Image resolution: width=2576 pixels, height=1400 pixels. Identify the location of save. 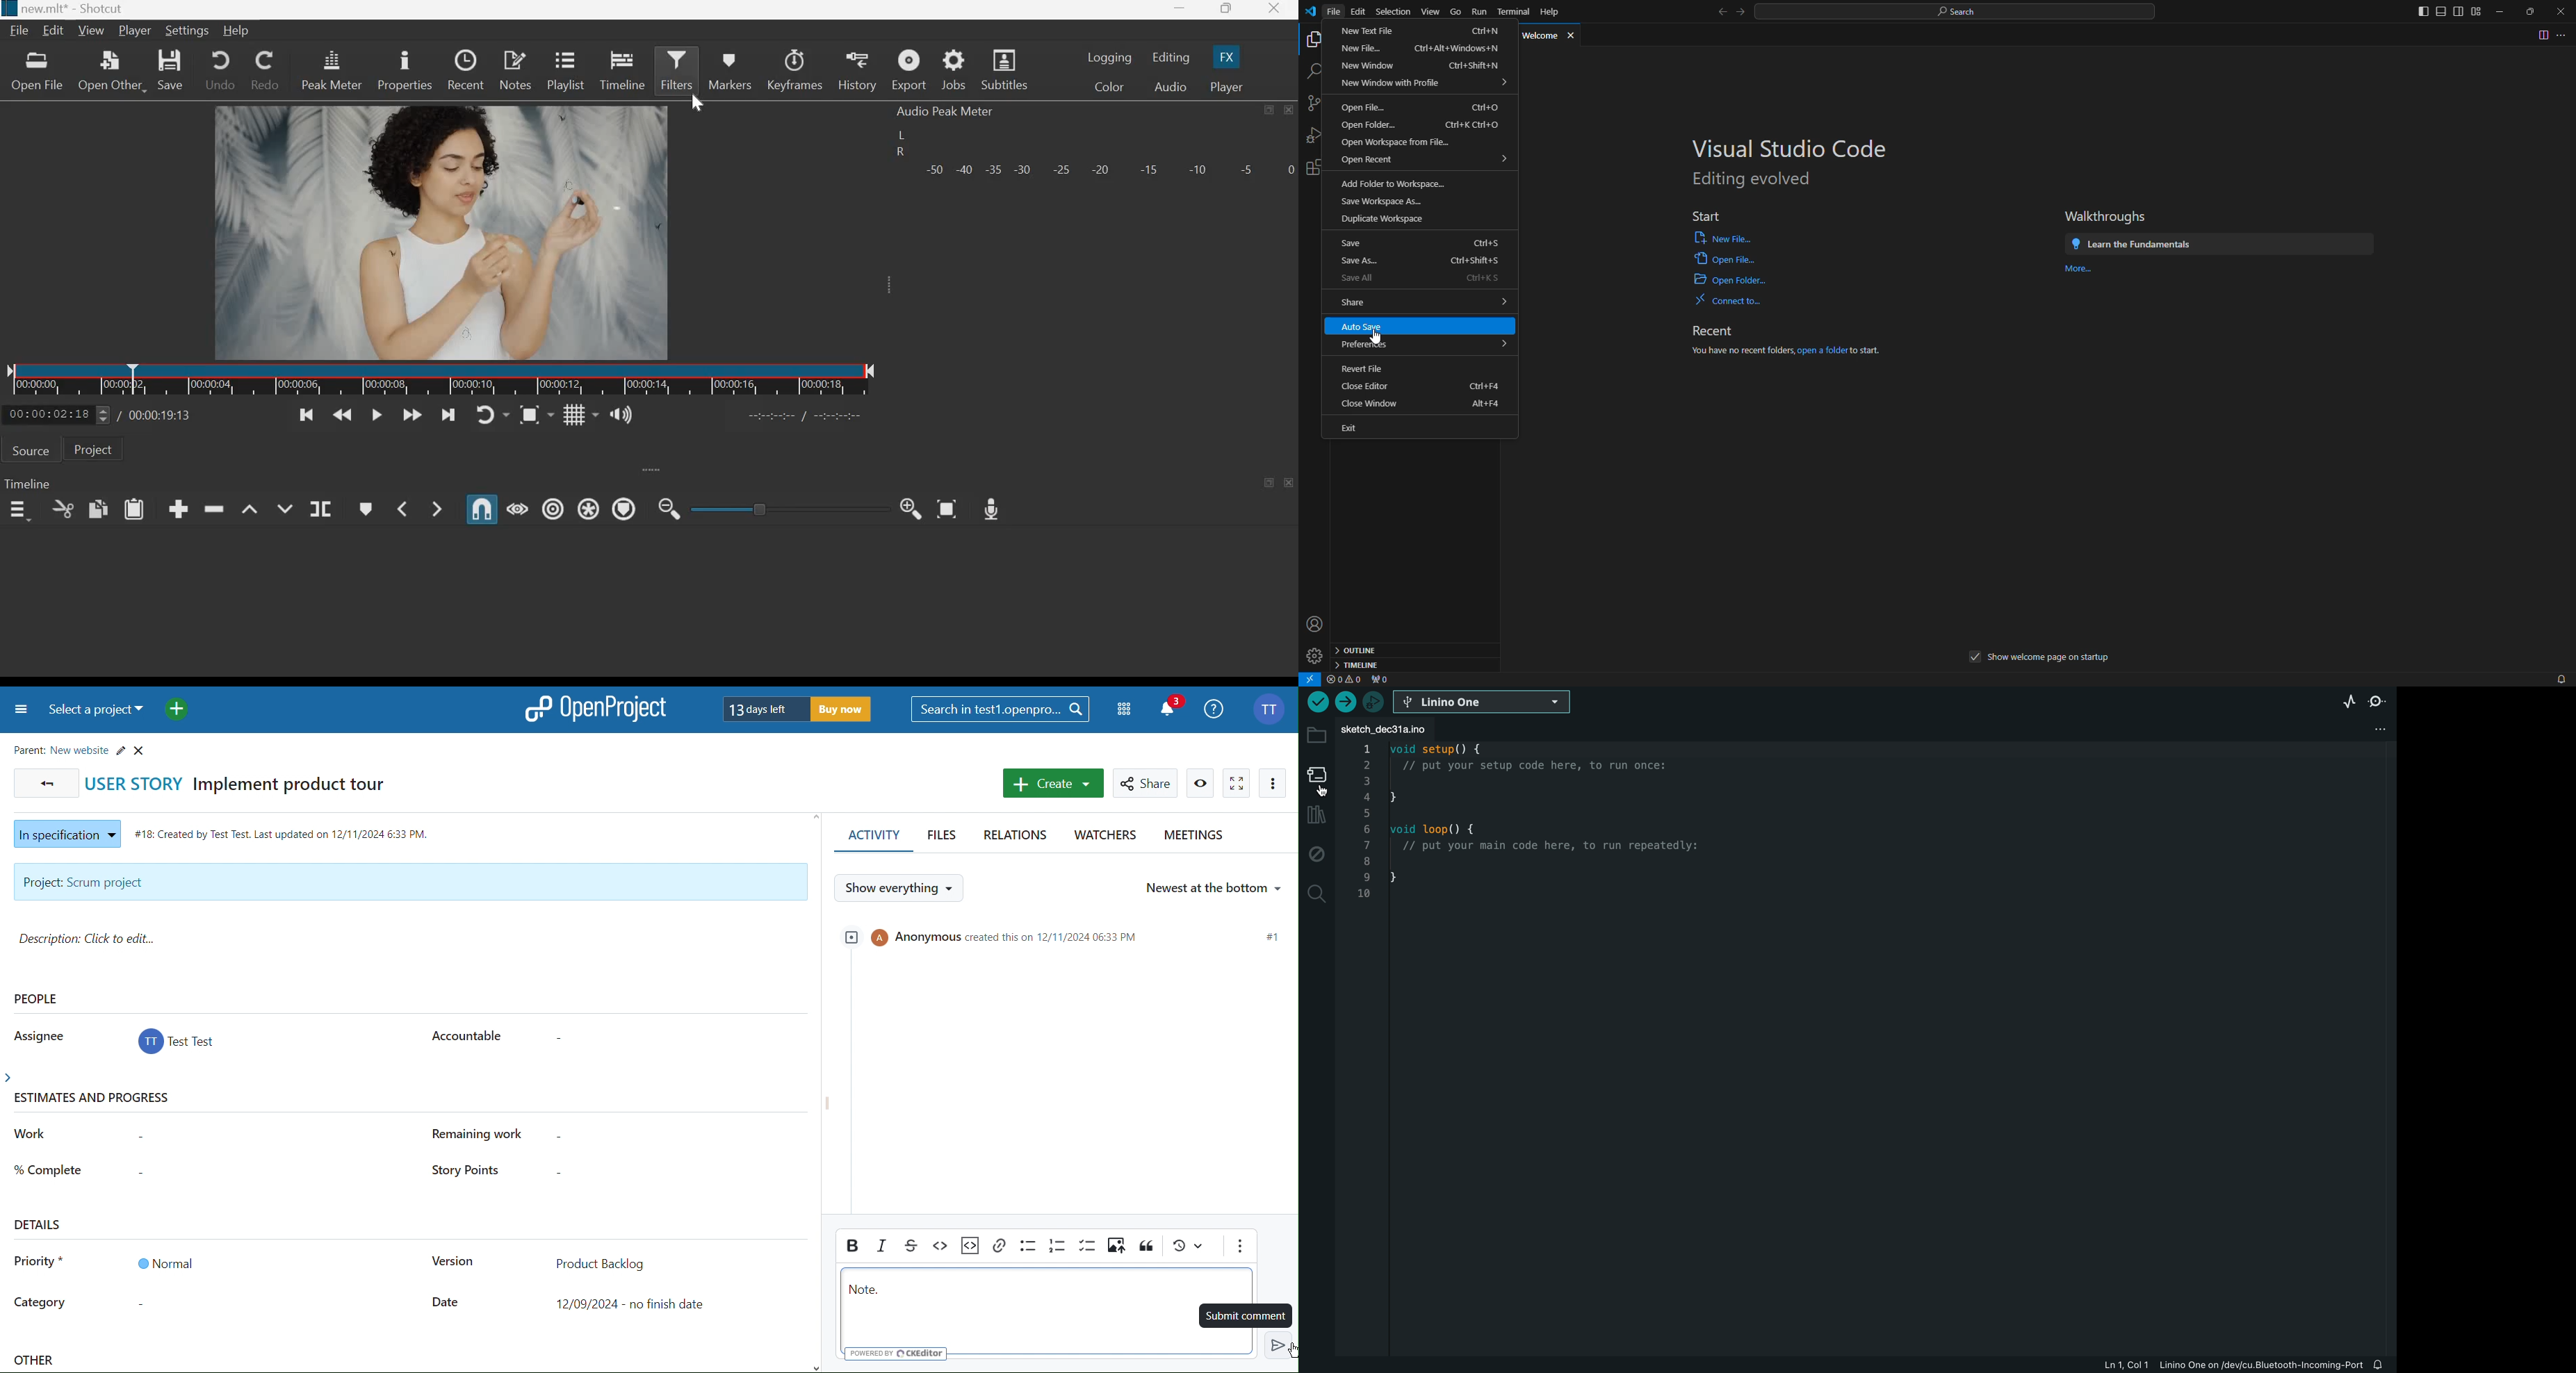
(173, 71).